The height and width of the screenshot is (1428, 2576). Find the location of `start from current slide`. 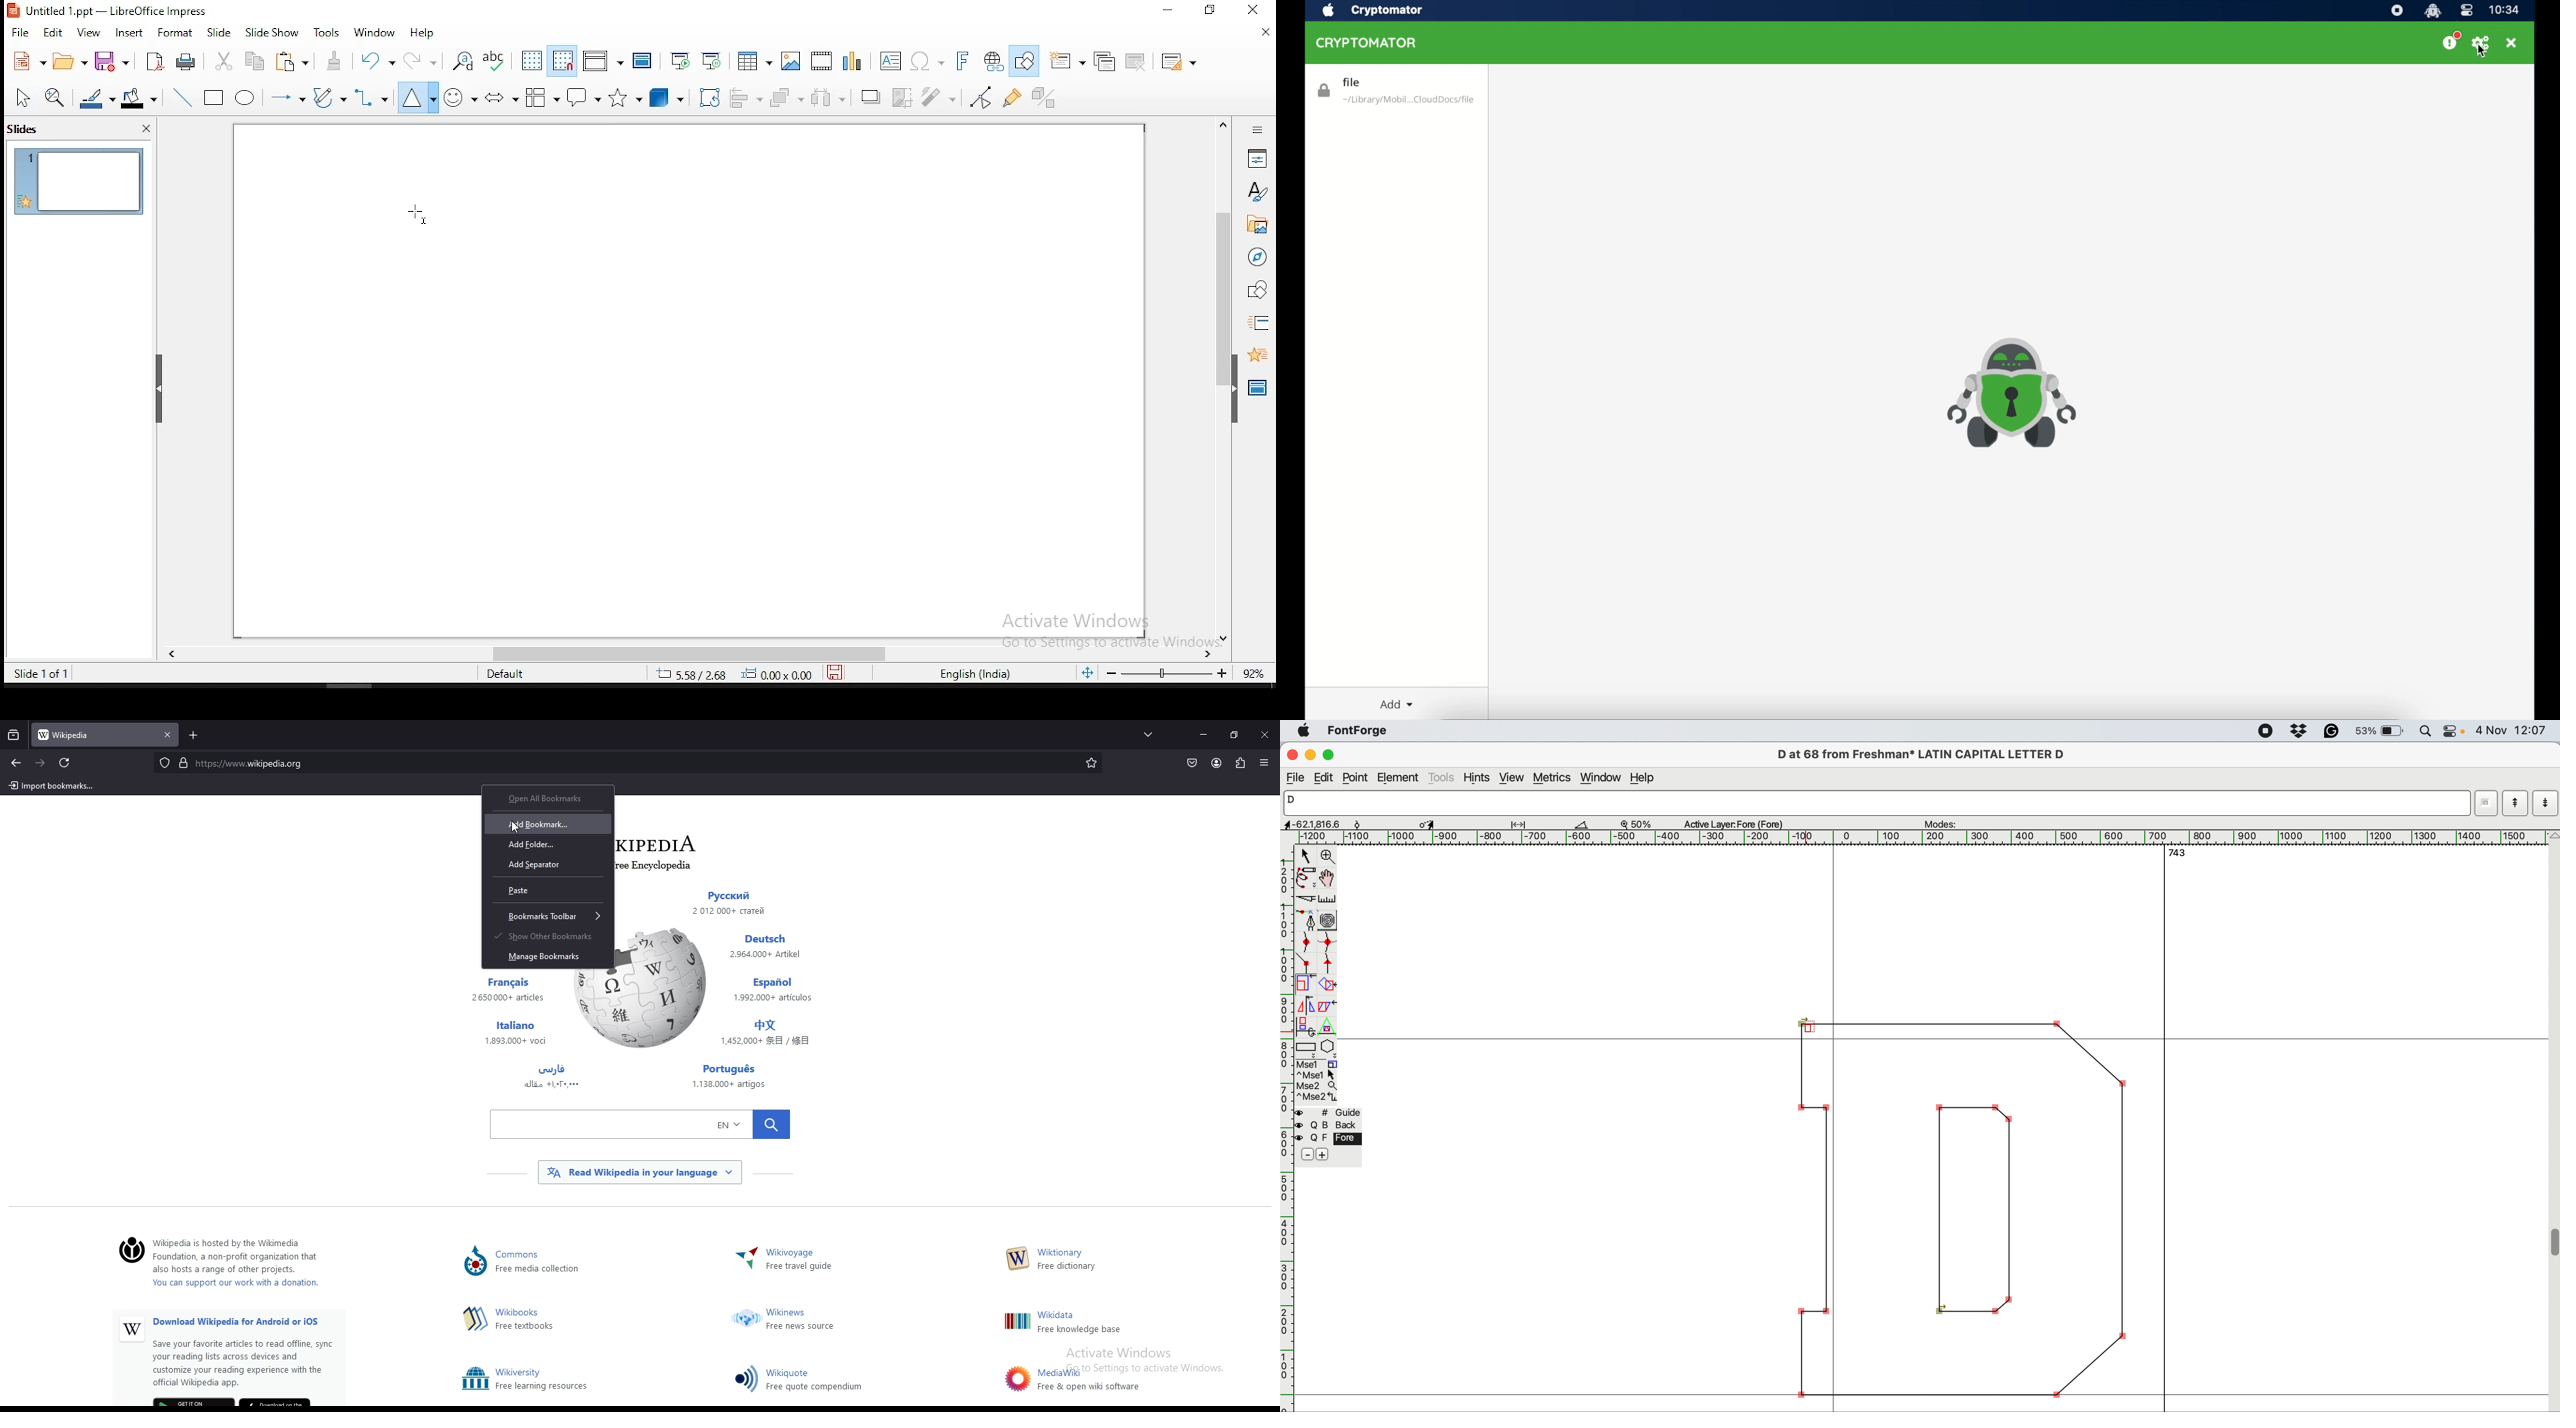

start from current slide is located at coordinates (713, 61).